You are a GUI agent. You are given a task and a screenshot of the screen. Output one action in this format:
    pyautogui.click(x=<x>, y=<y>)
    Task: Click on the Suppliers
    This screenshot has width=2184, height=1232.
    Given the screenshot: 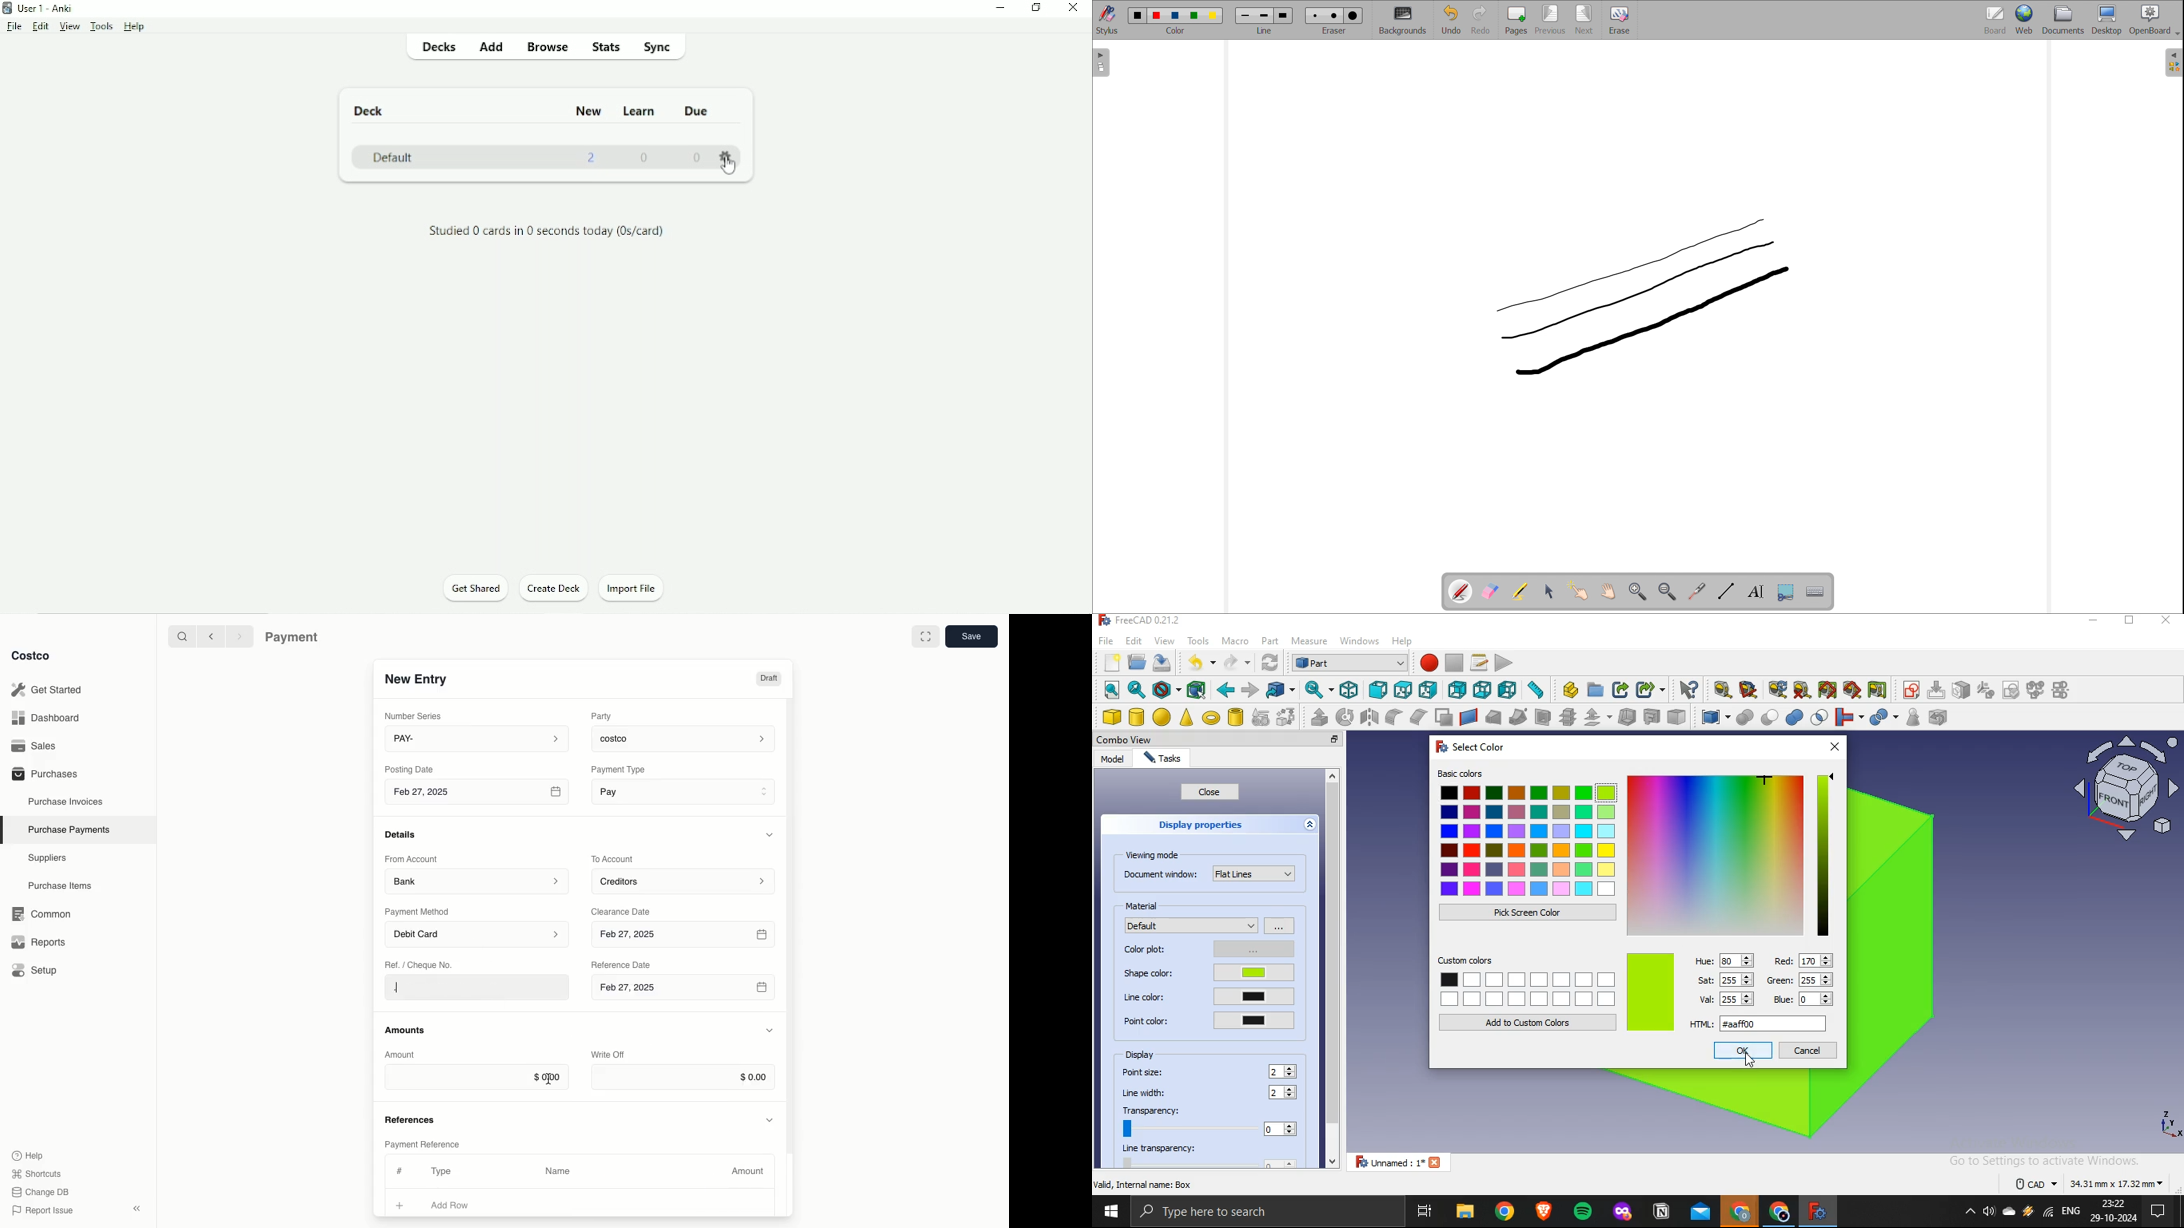 What is the action you would take?
    pyautogui.click(x=48, y=857)
    